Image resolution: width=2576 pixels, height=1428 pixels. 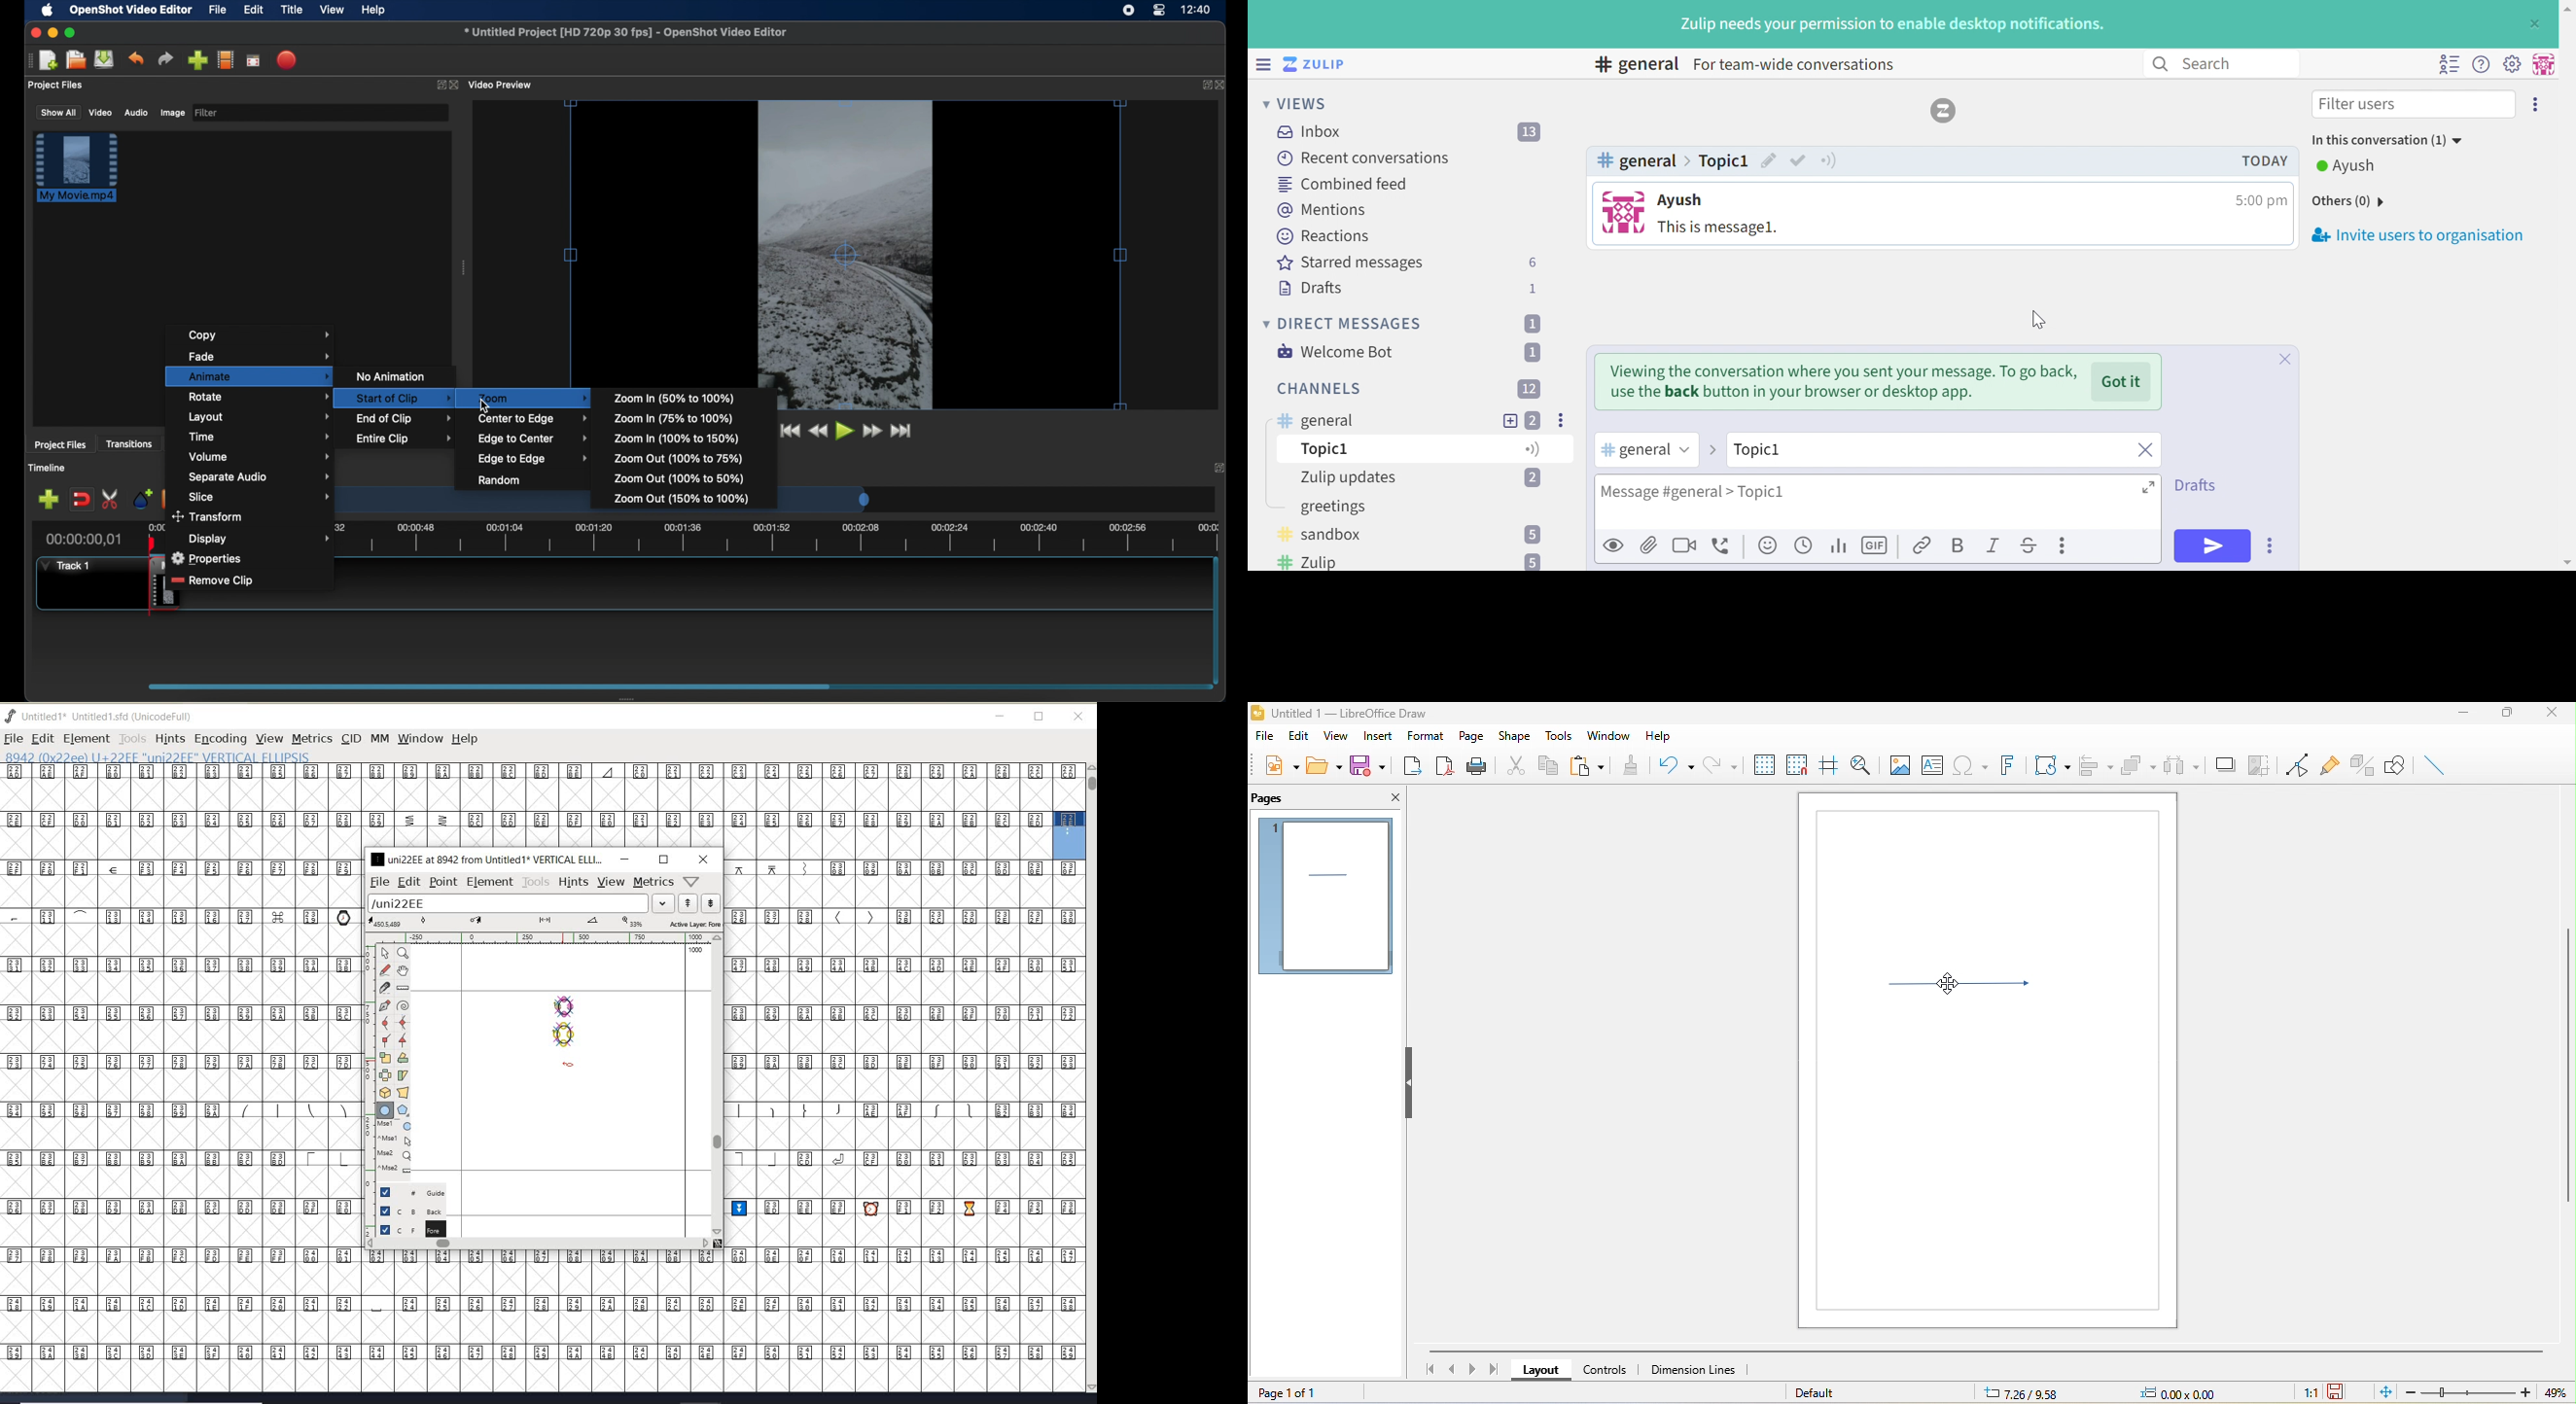 What do you see at coordinates (2537, 103) in the screenshot?
I see `Invite users to organisation` at bounding box center [2537, 103].